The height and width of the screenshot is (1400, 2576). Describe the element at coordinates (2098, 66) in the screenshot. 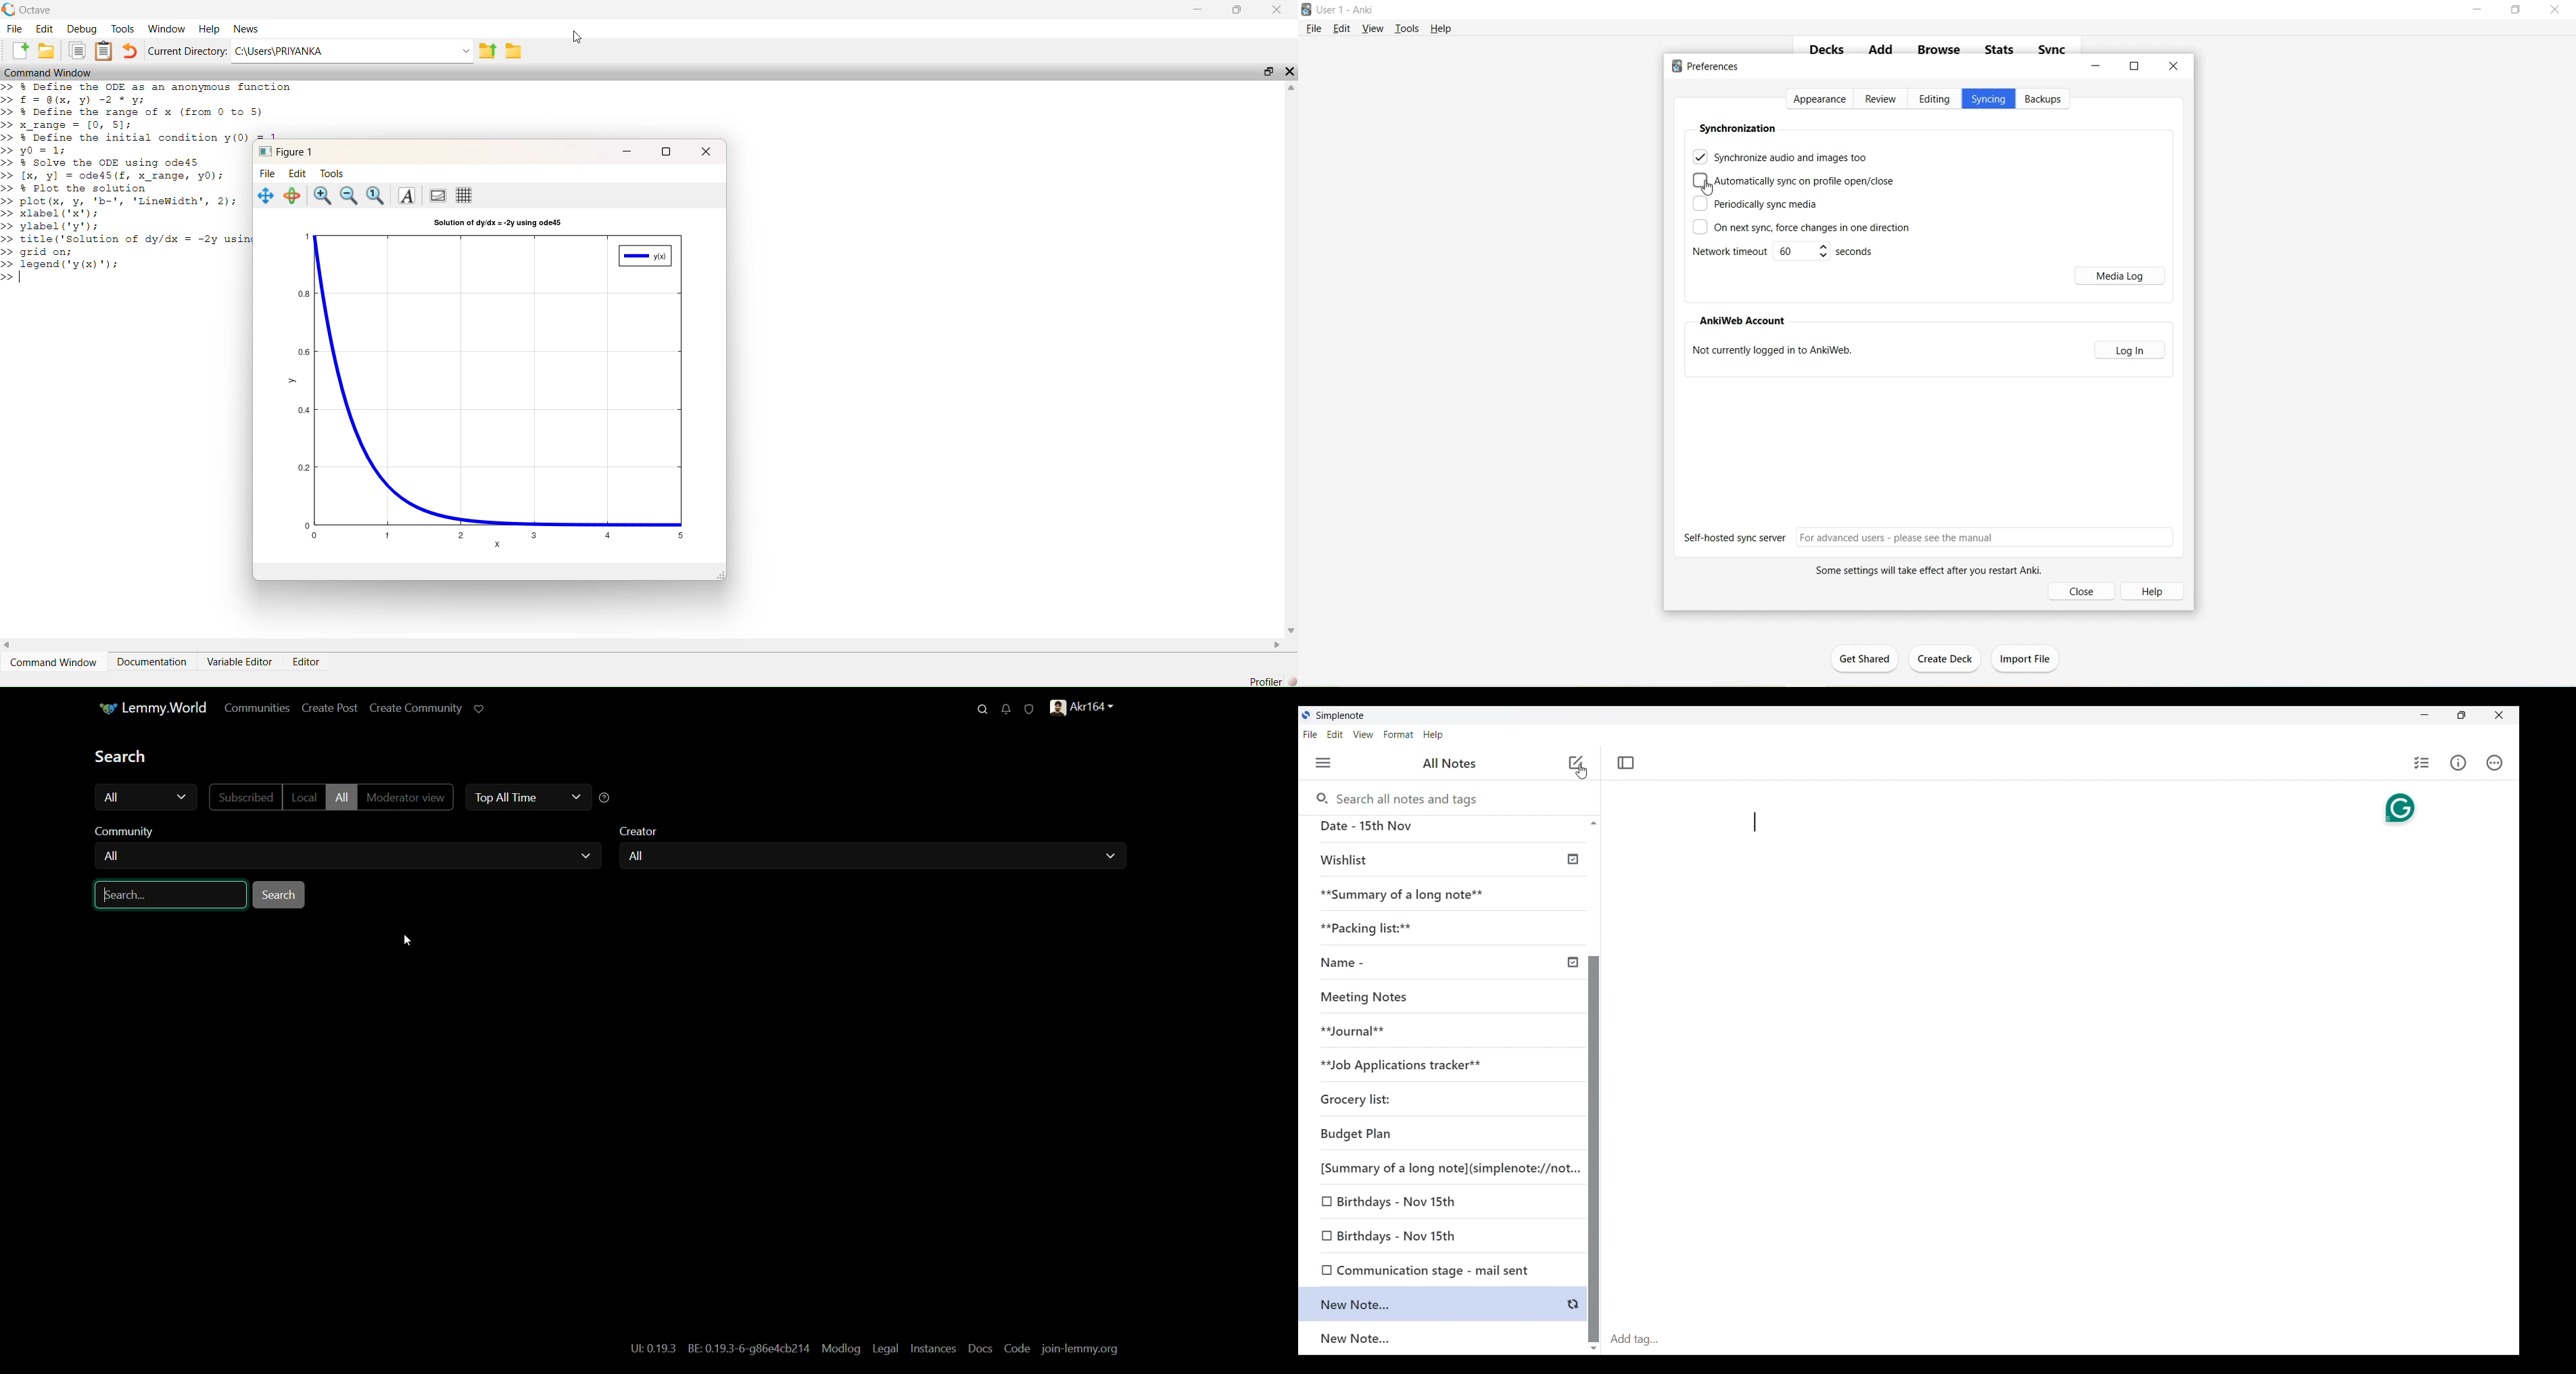

I see `Minimize` at that location.